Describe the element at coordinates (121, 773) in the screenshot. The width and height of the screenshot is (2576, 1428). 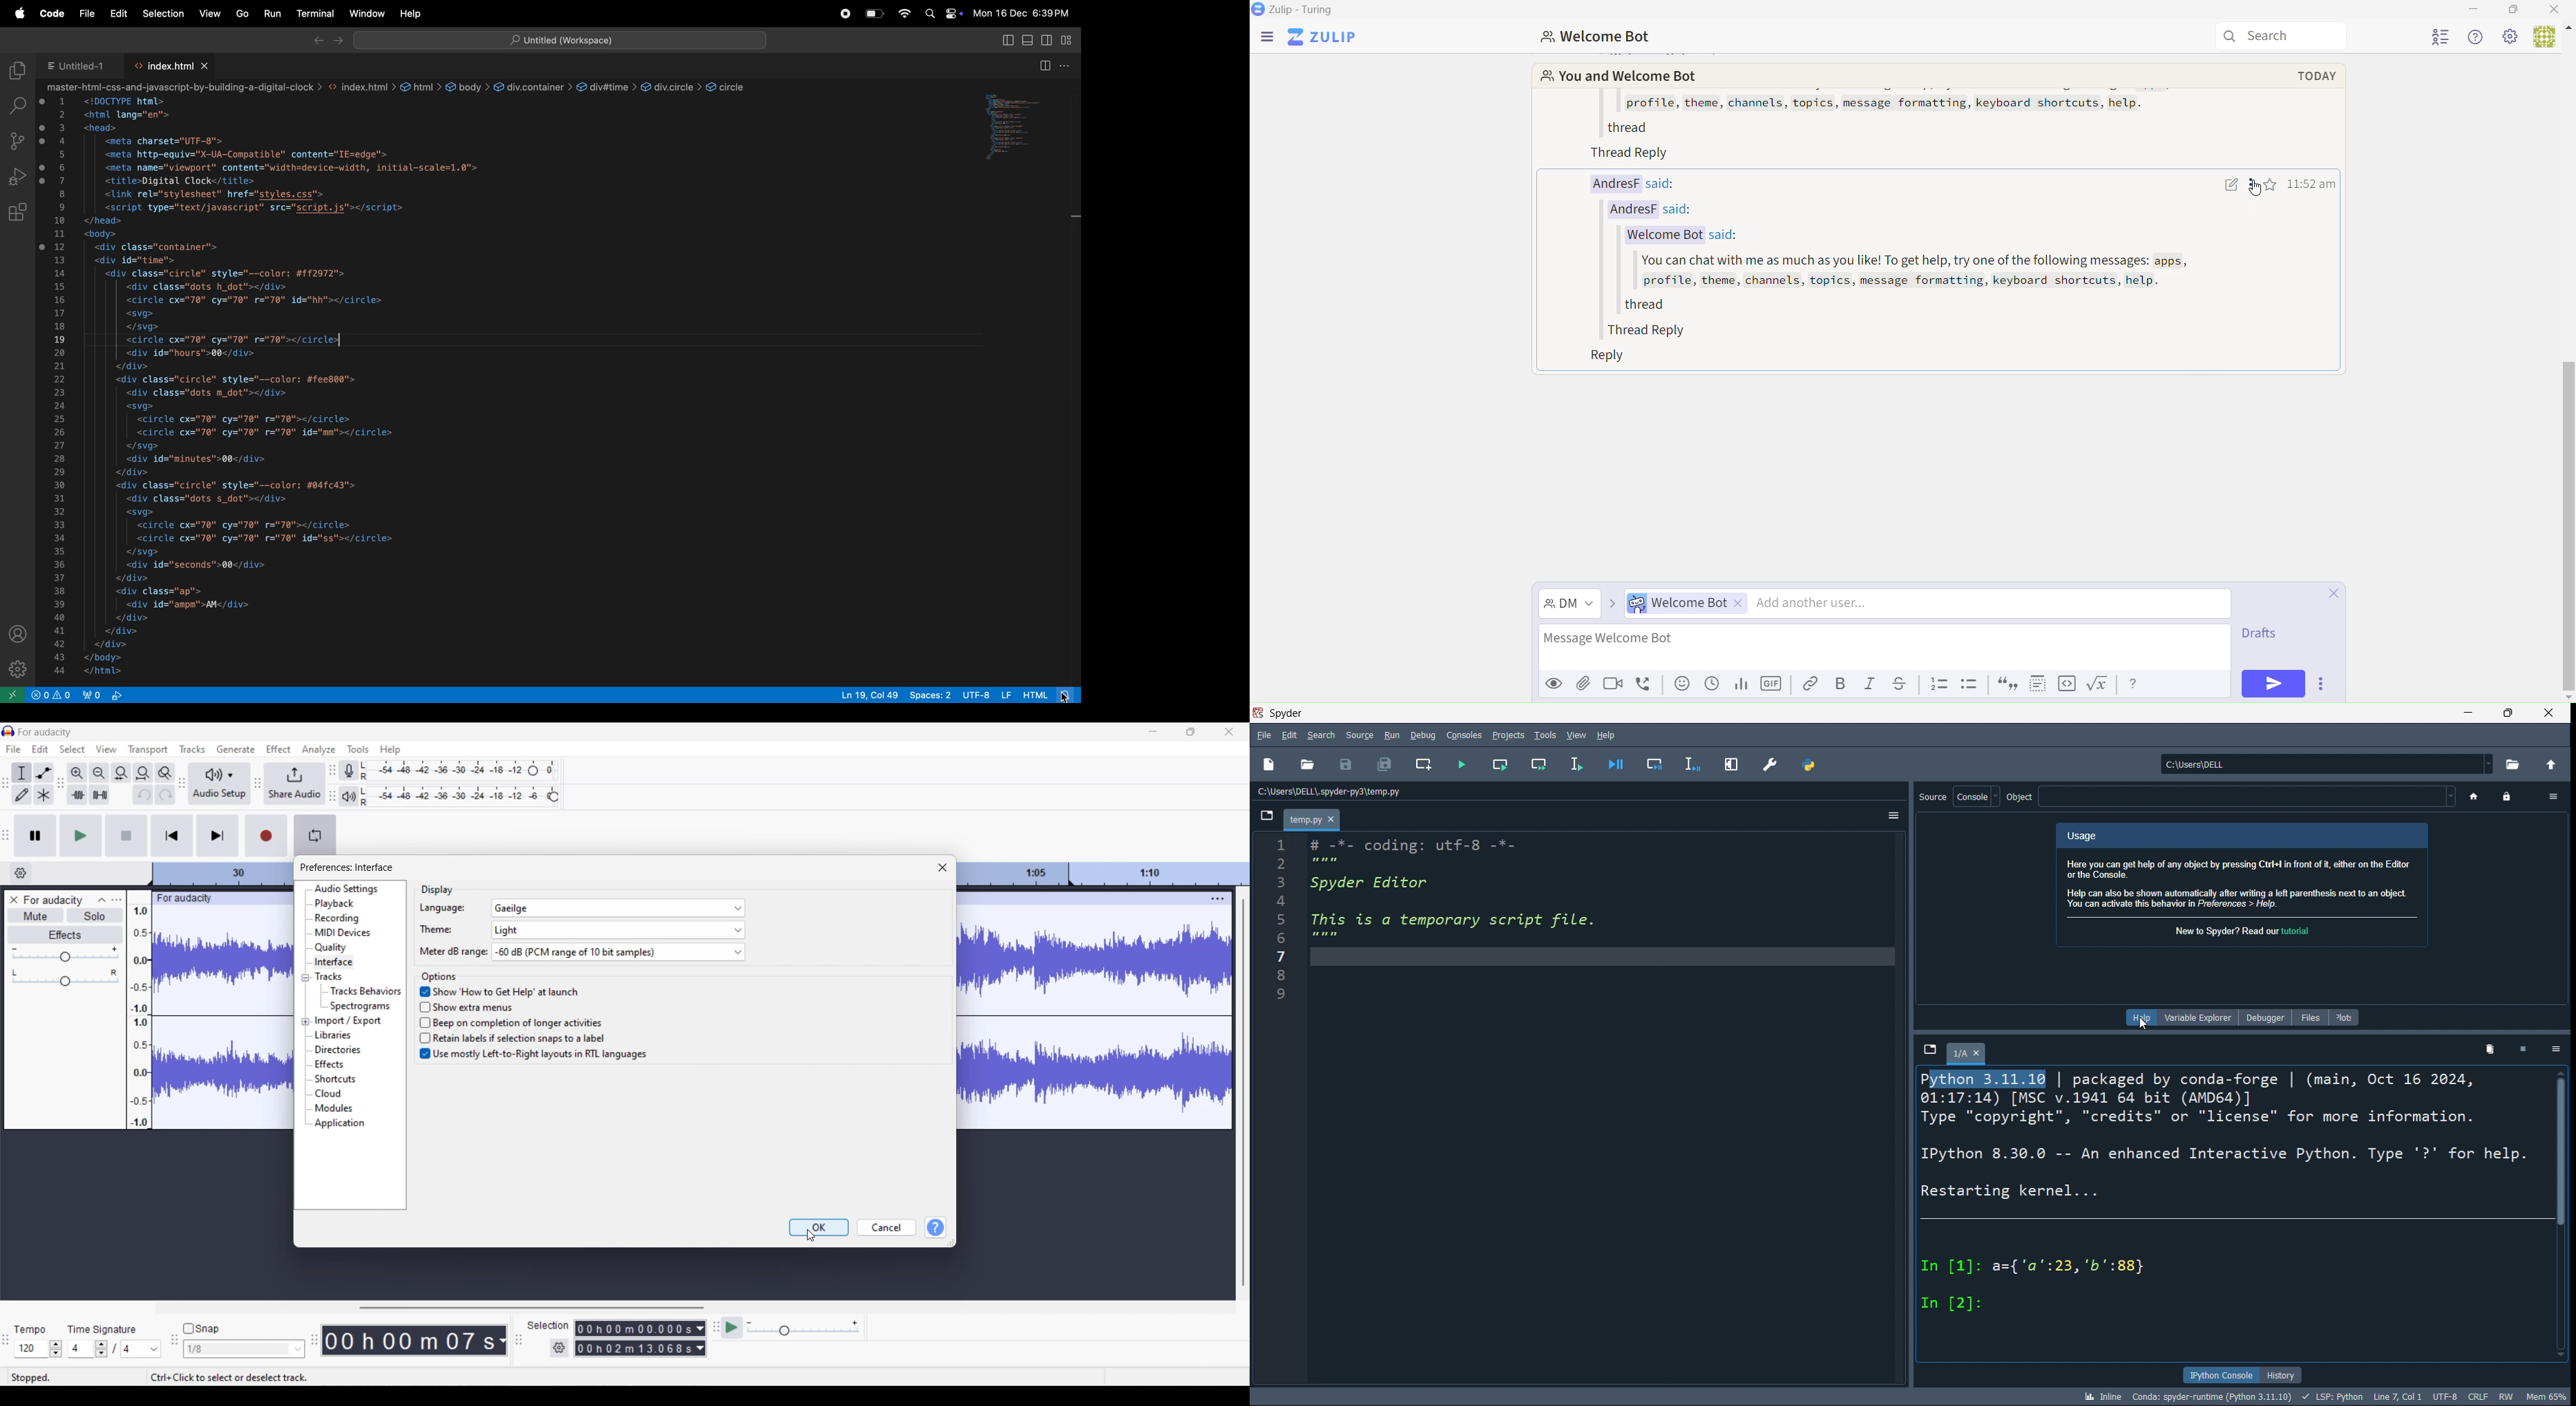
I see `Fit selection to width` at that location.